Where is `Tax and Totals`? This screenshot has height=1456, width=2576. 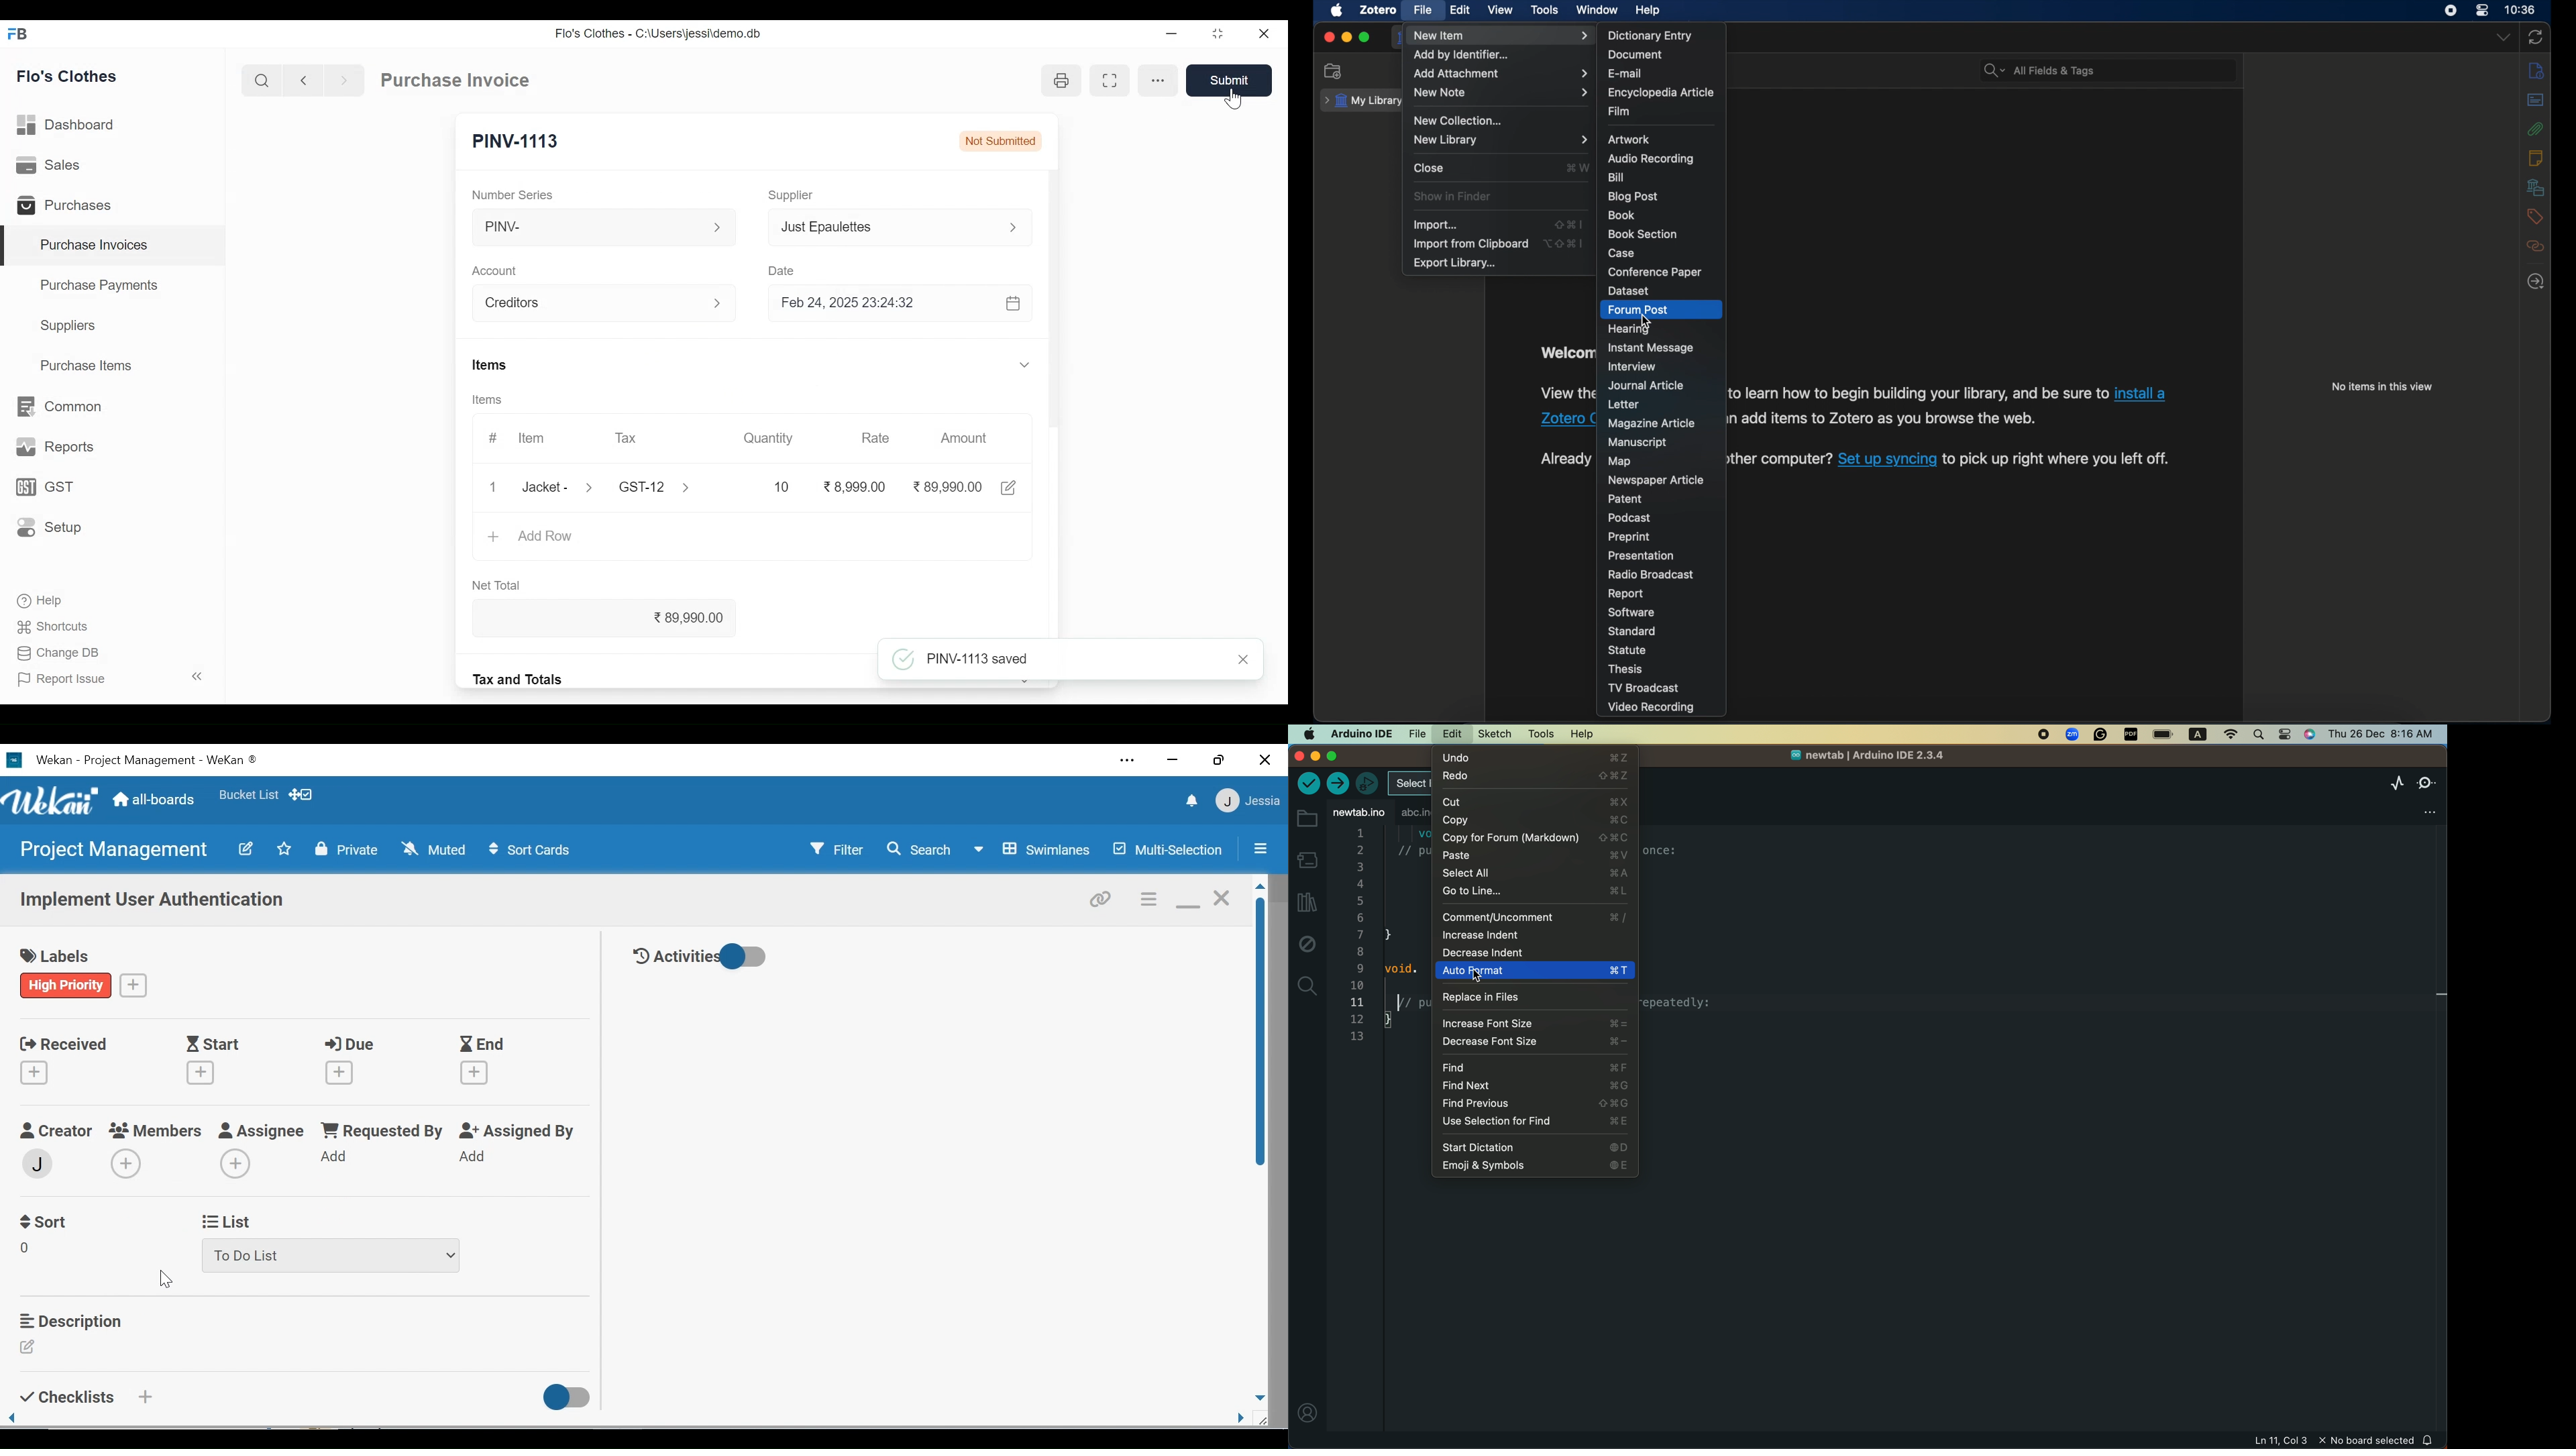 Tax and Totals is located at coordinates (520, 679).